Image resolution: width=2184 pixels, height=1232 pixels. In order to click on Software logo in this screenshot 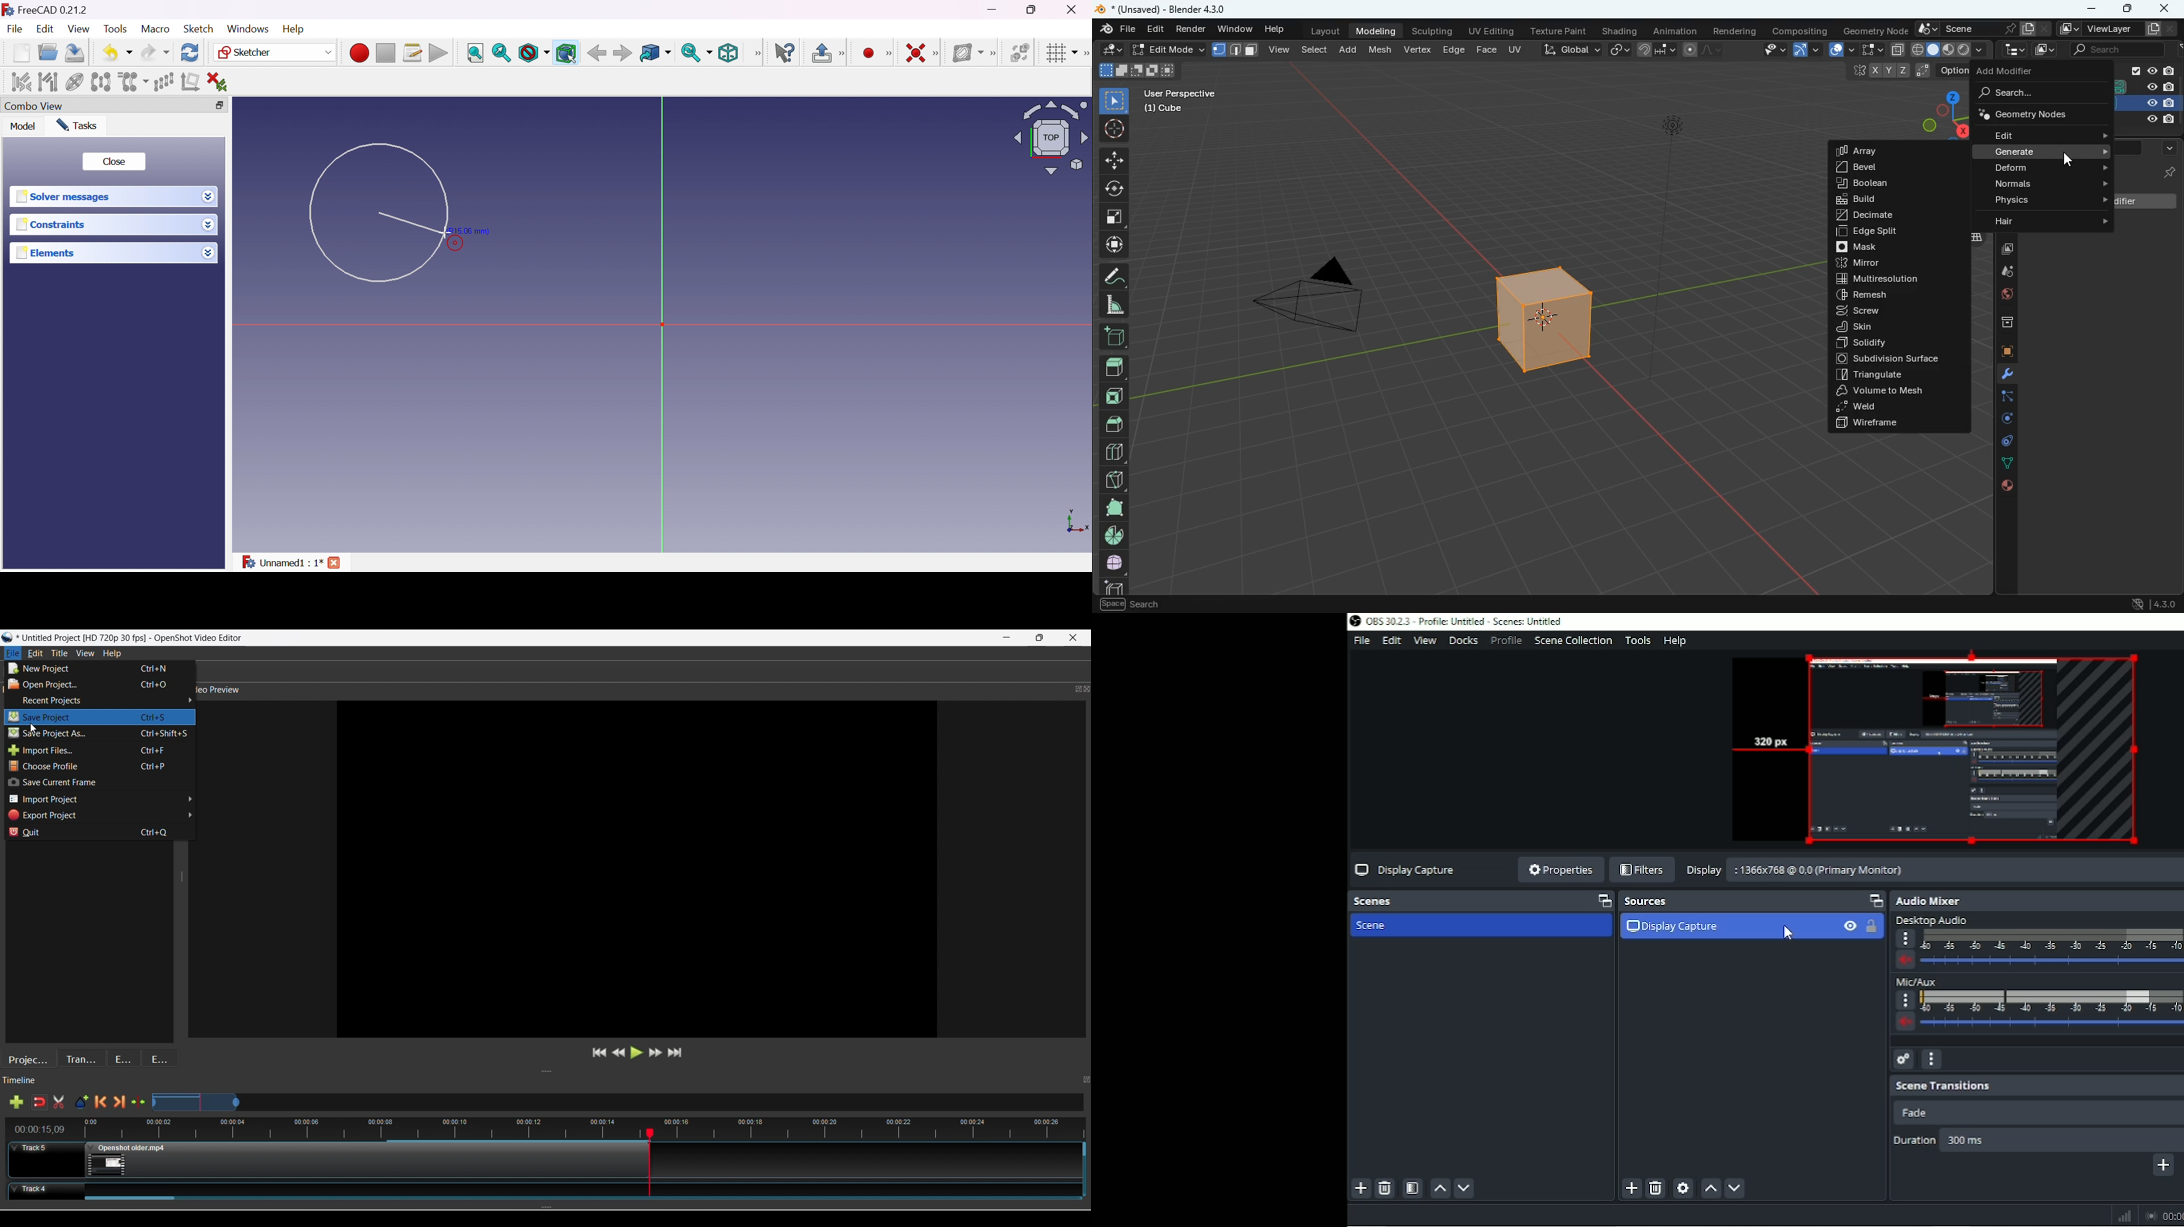, I will do `click(7, 637)`.